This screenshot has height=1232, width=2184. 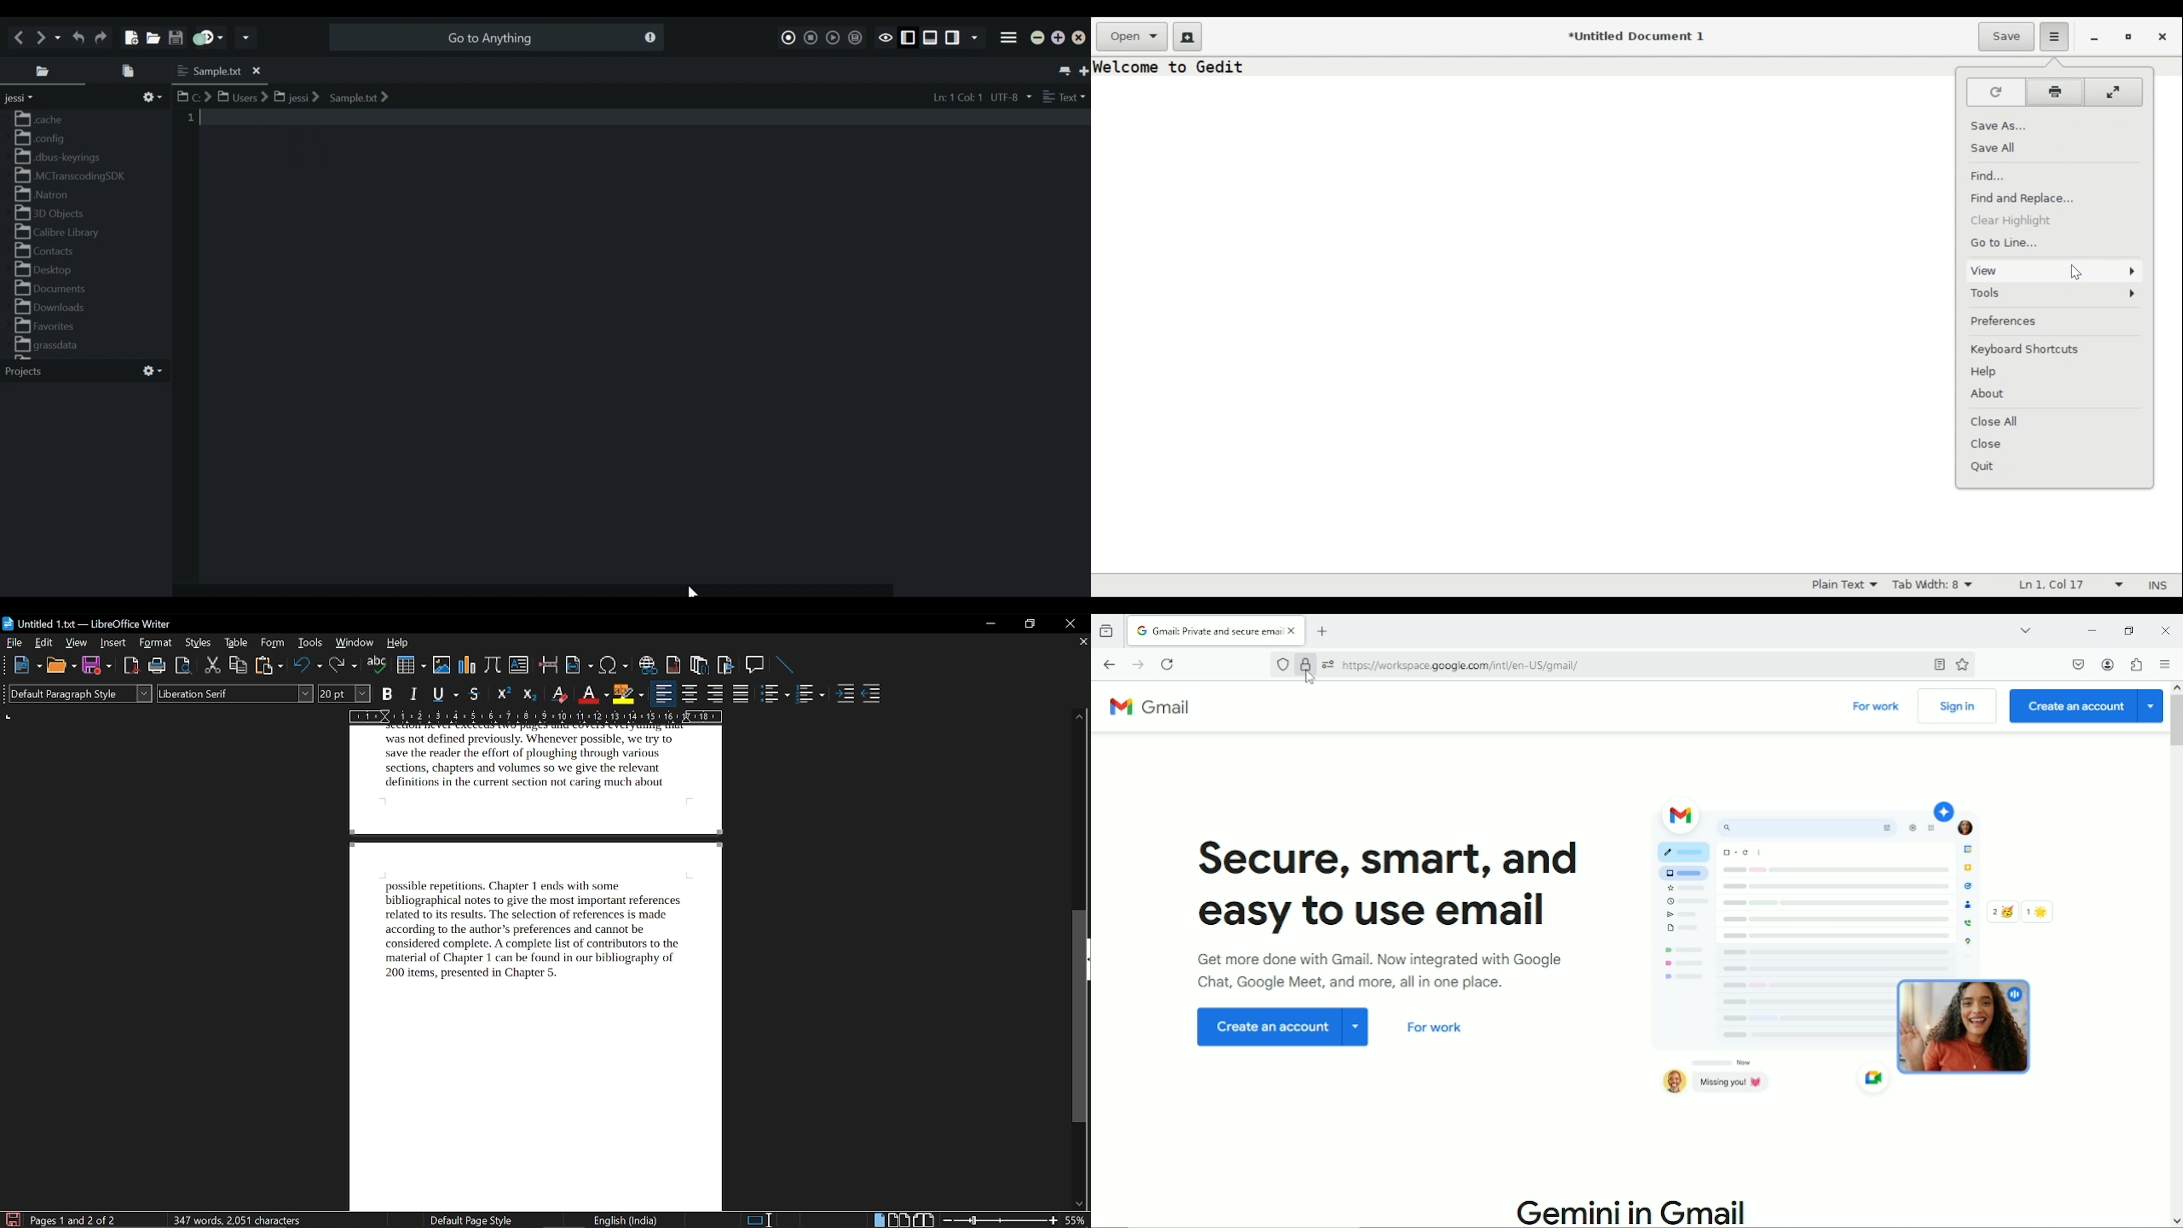 I want to click on tools, so click(x=312, y=643).